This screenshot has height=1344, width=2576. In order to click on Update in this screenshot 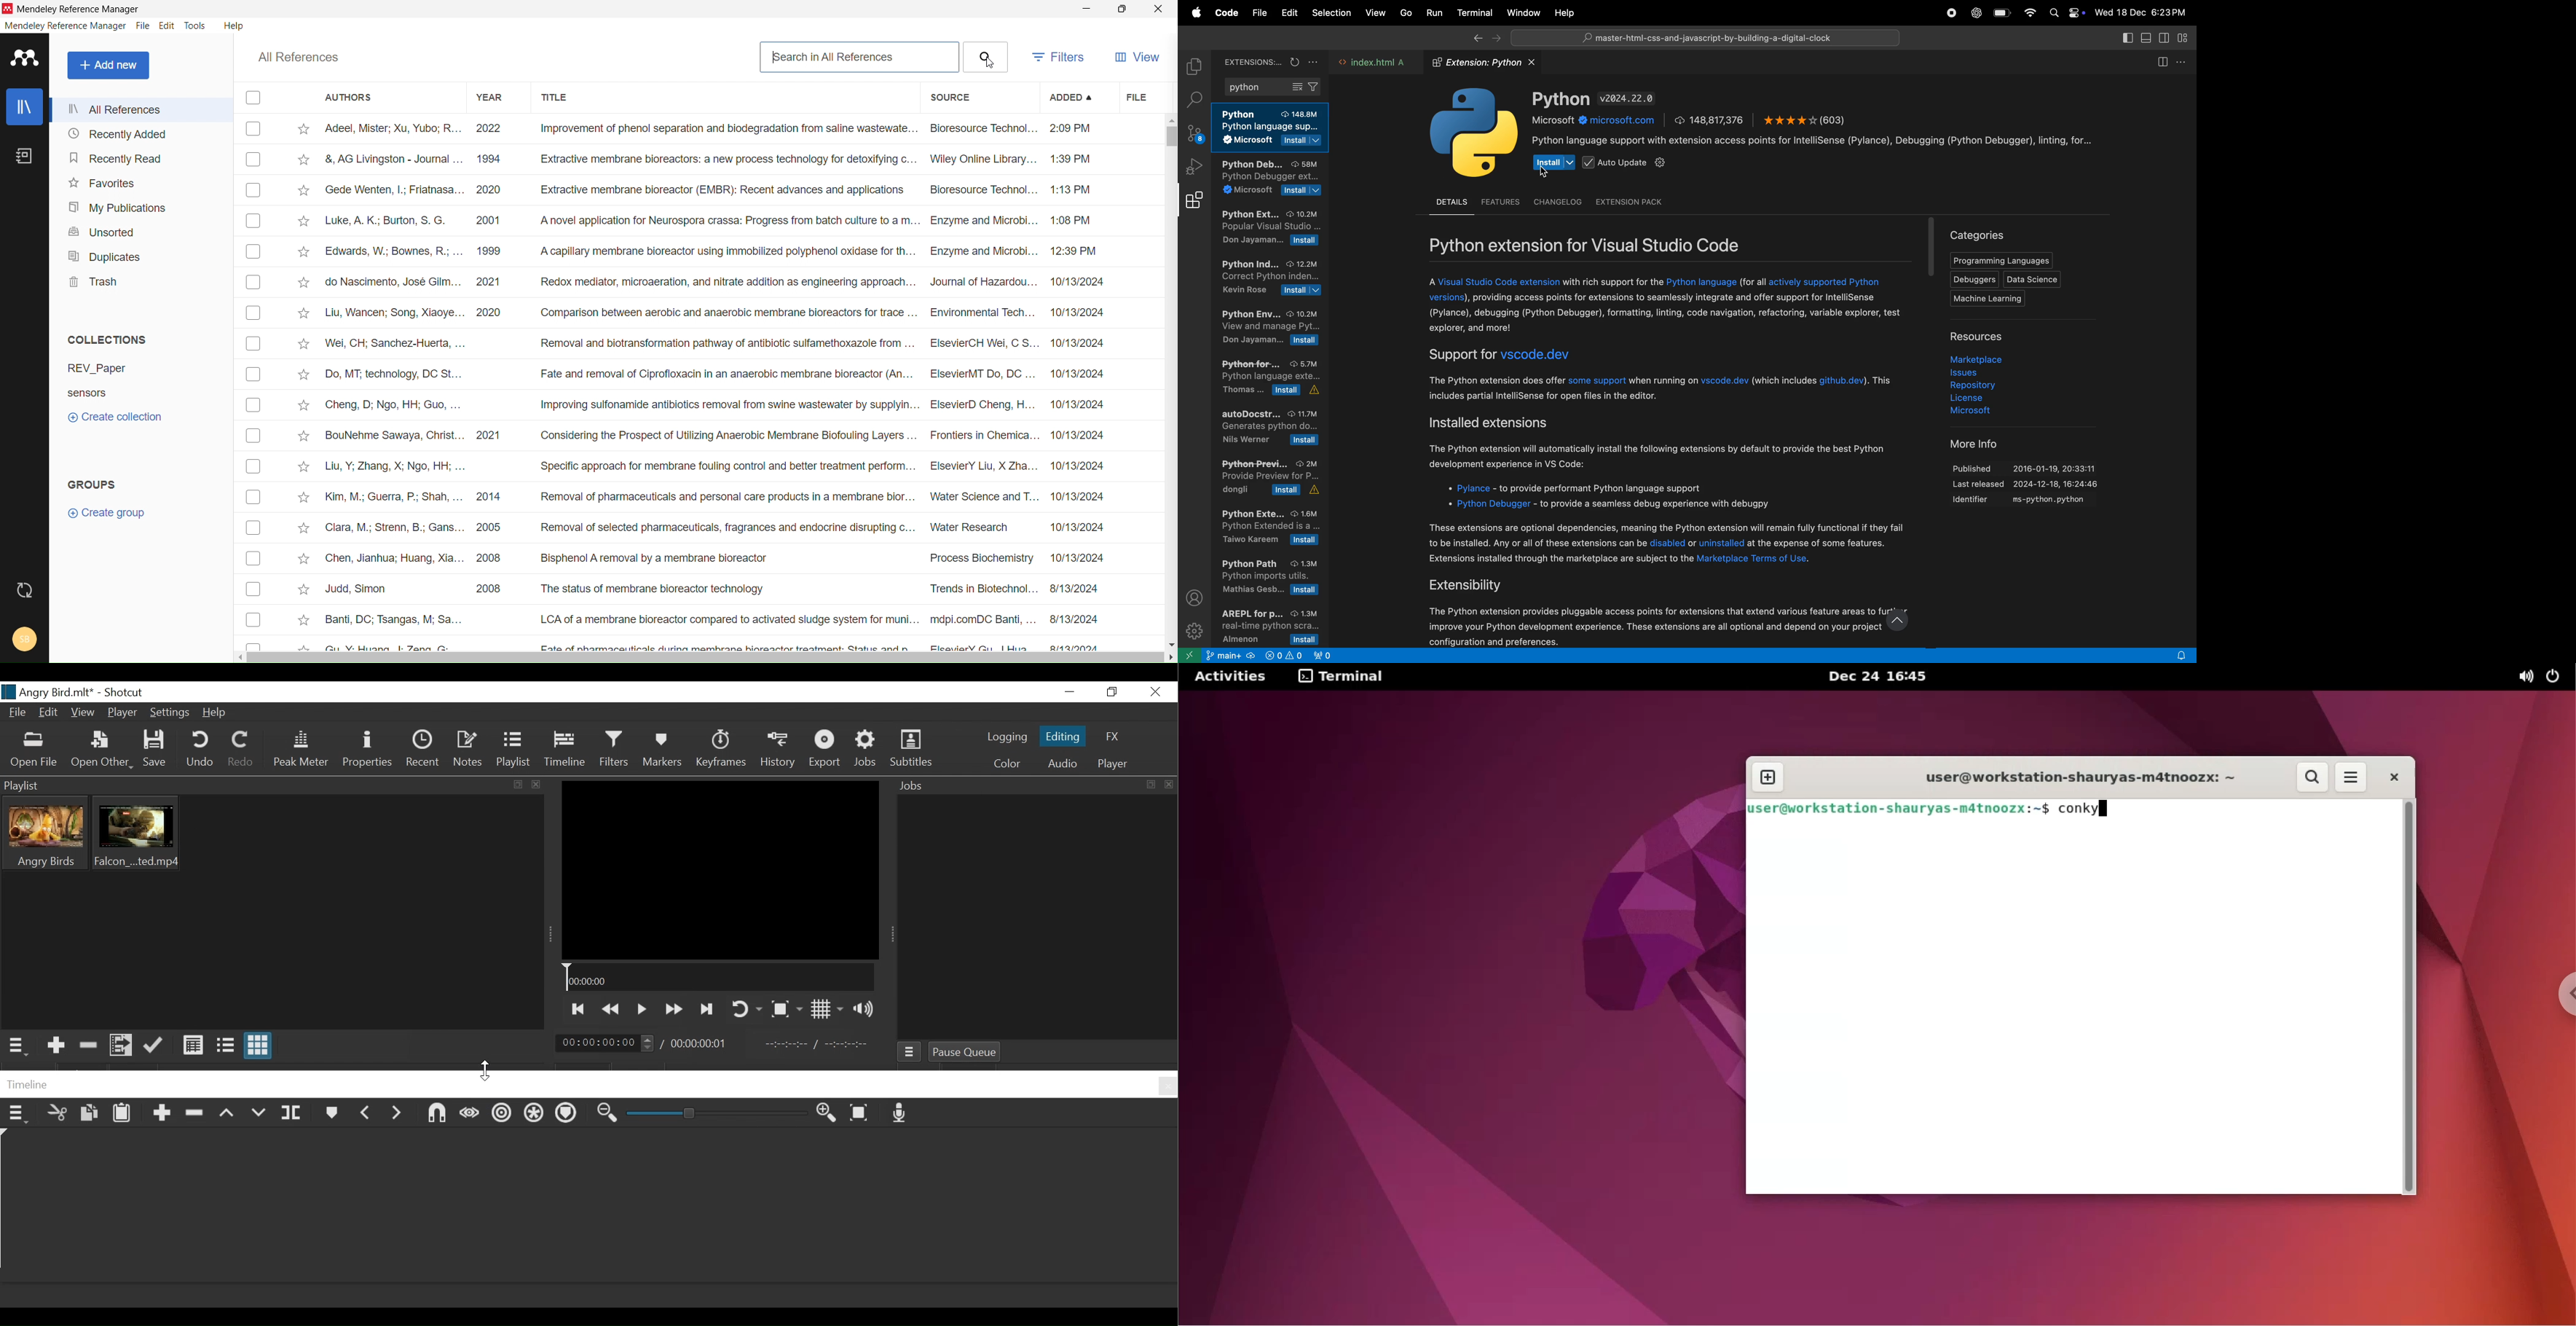, I will do `click(154, 1045)`.